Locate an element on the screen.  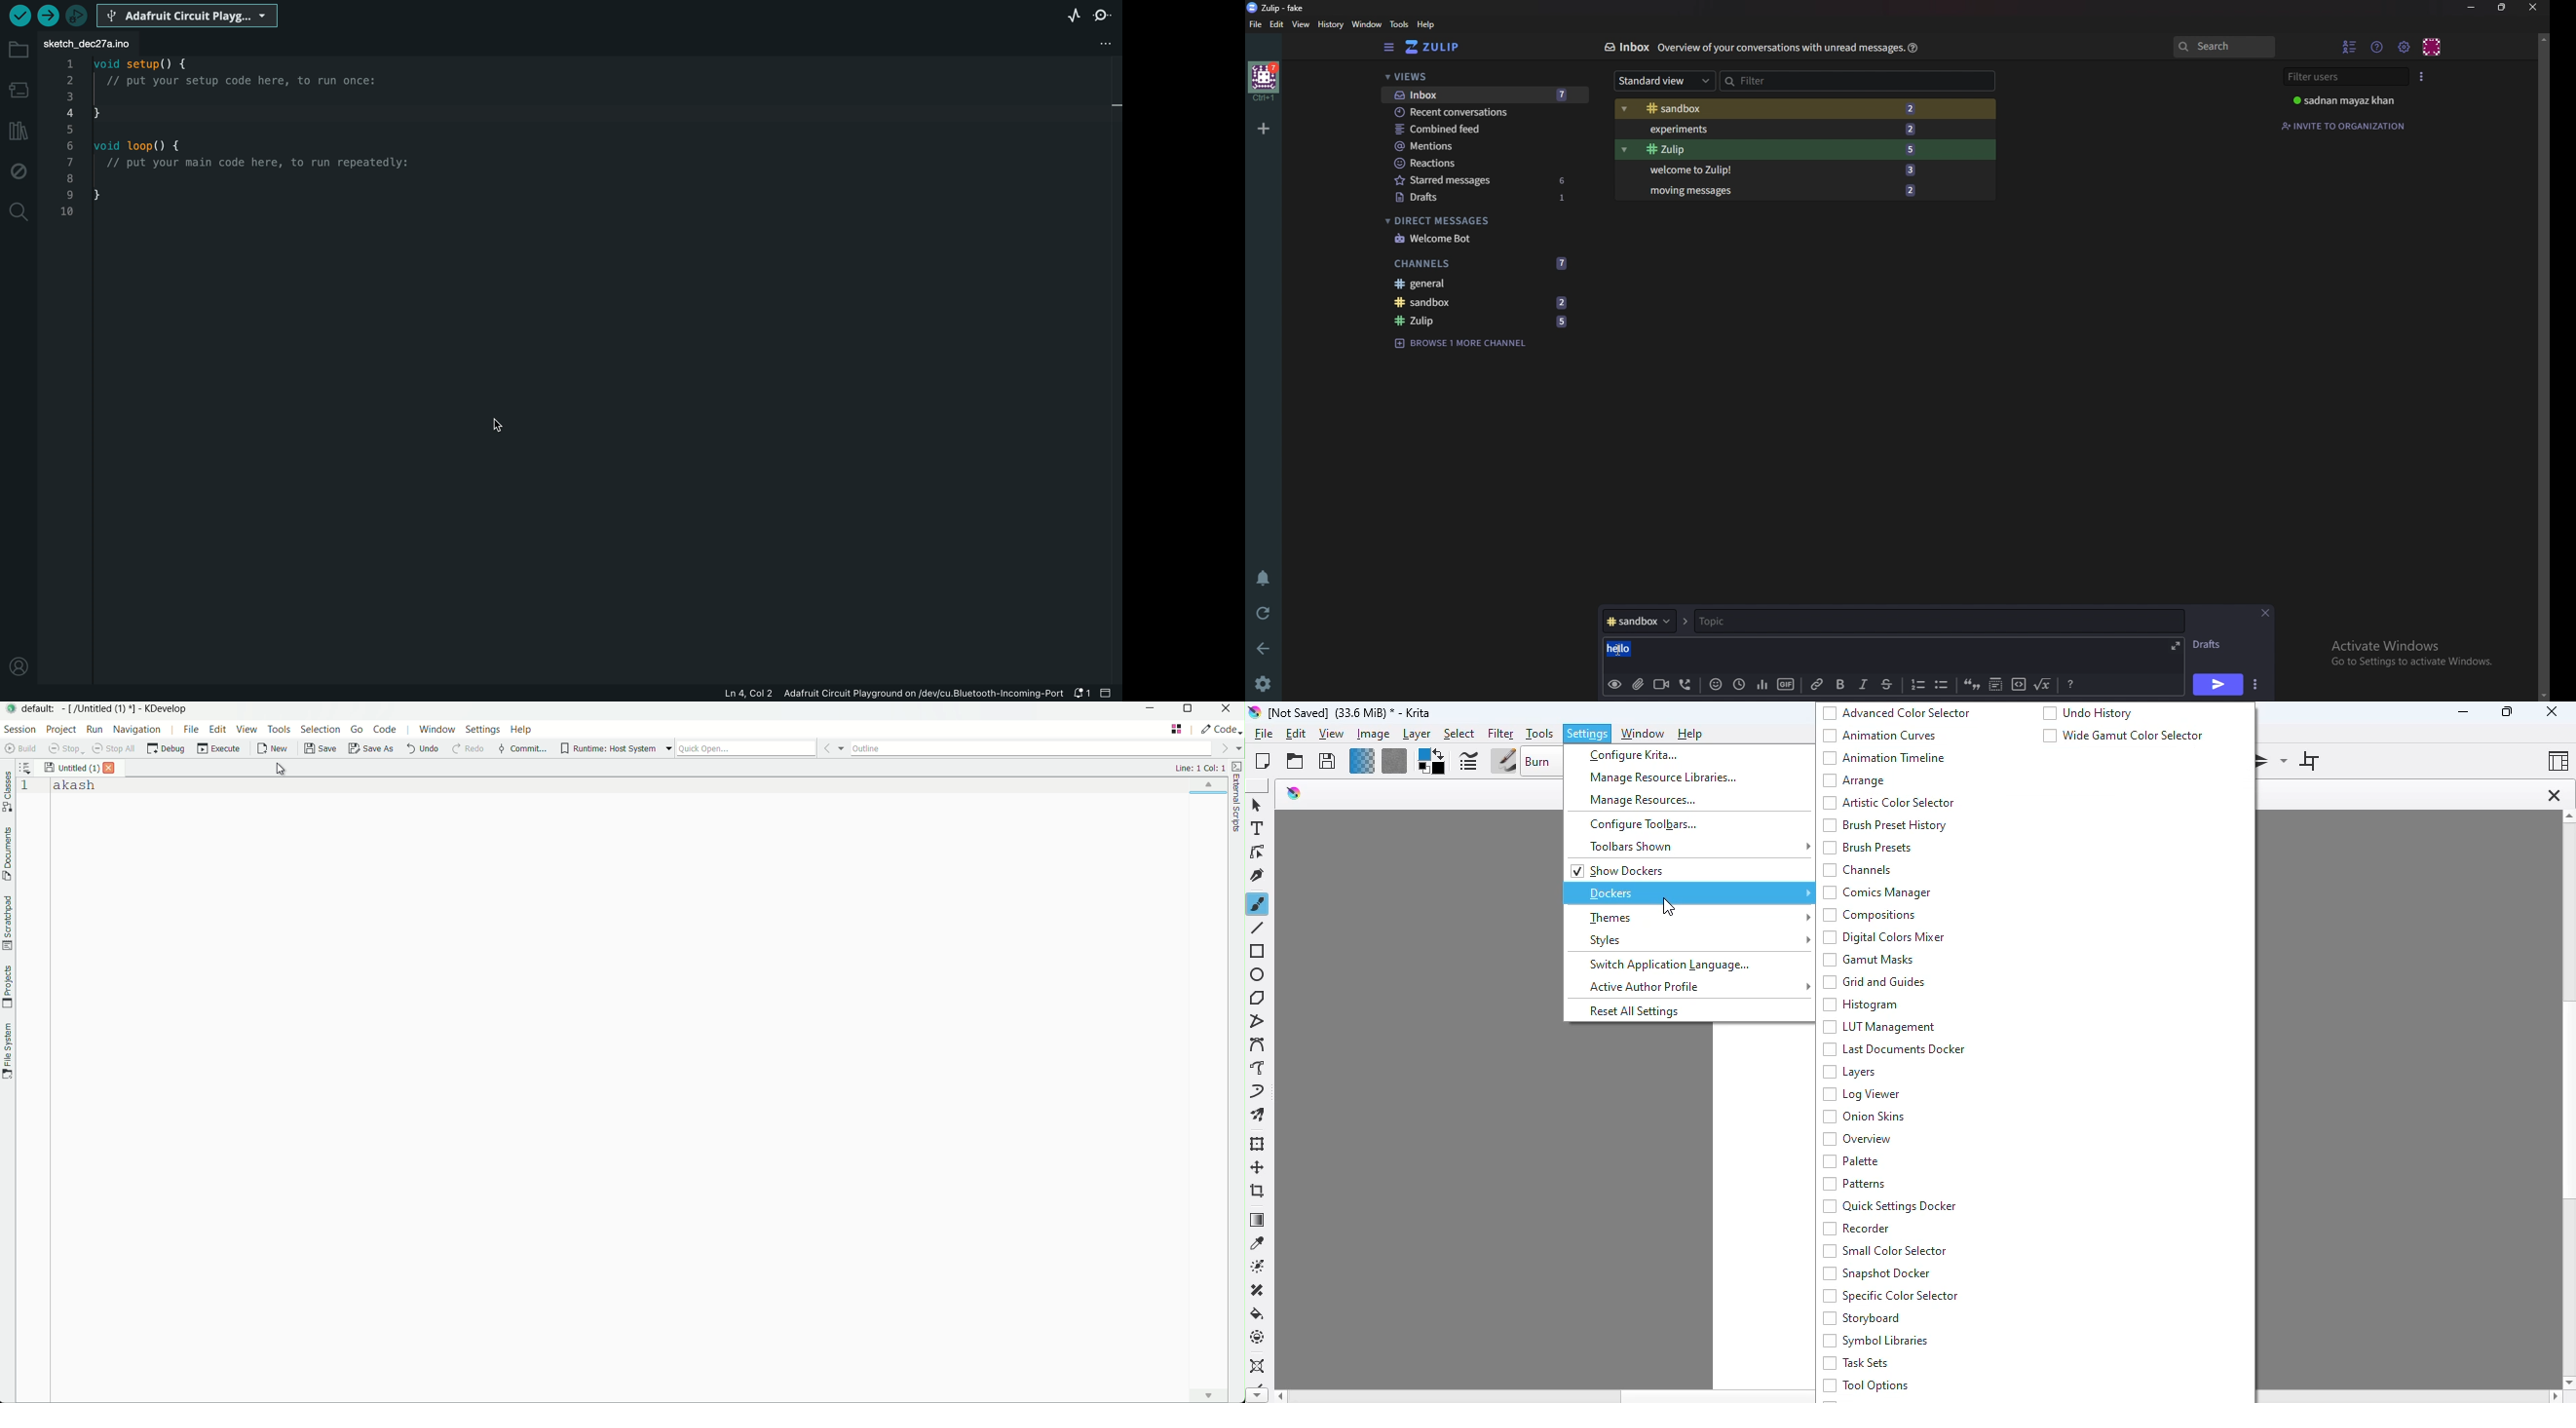
Recent conversations is located at coordinates (1479, 111).